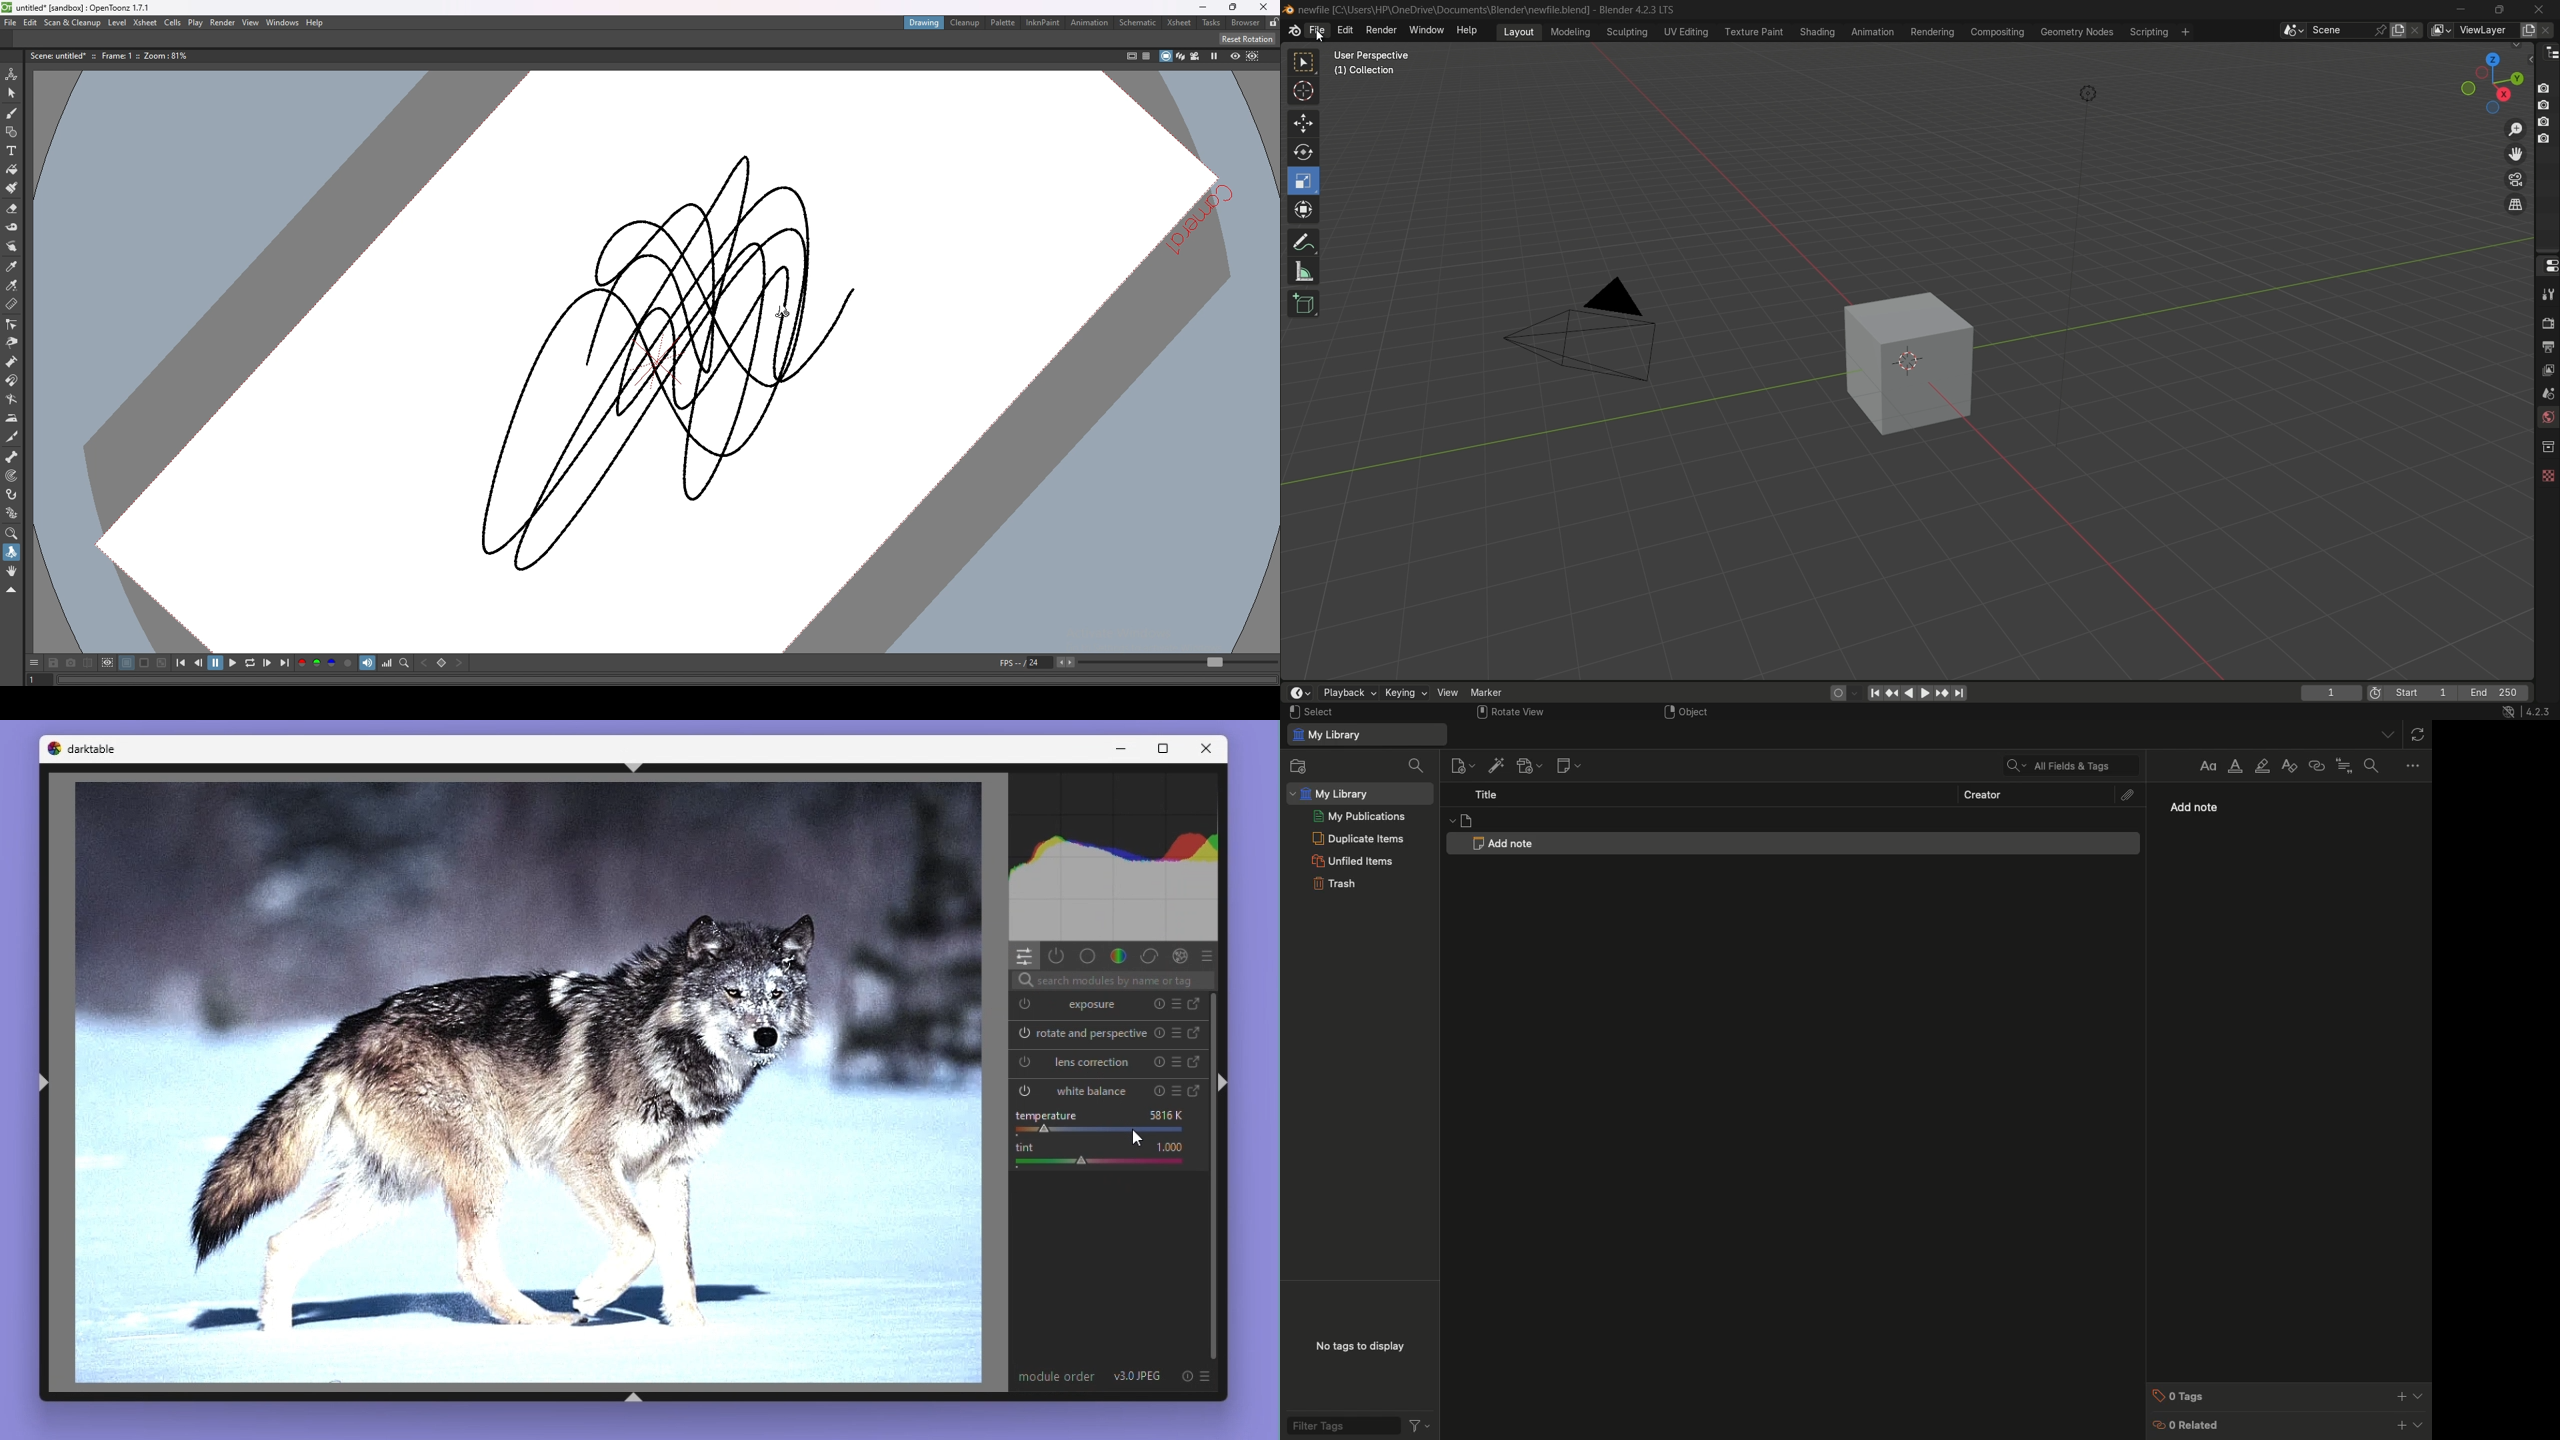  I want to click on Preset, so click(1207, 1377).